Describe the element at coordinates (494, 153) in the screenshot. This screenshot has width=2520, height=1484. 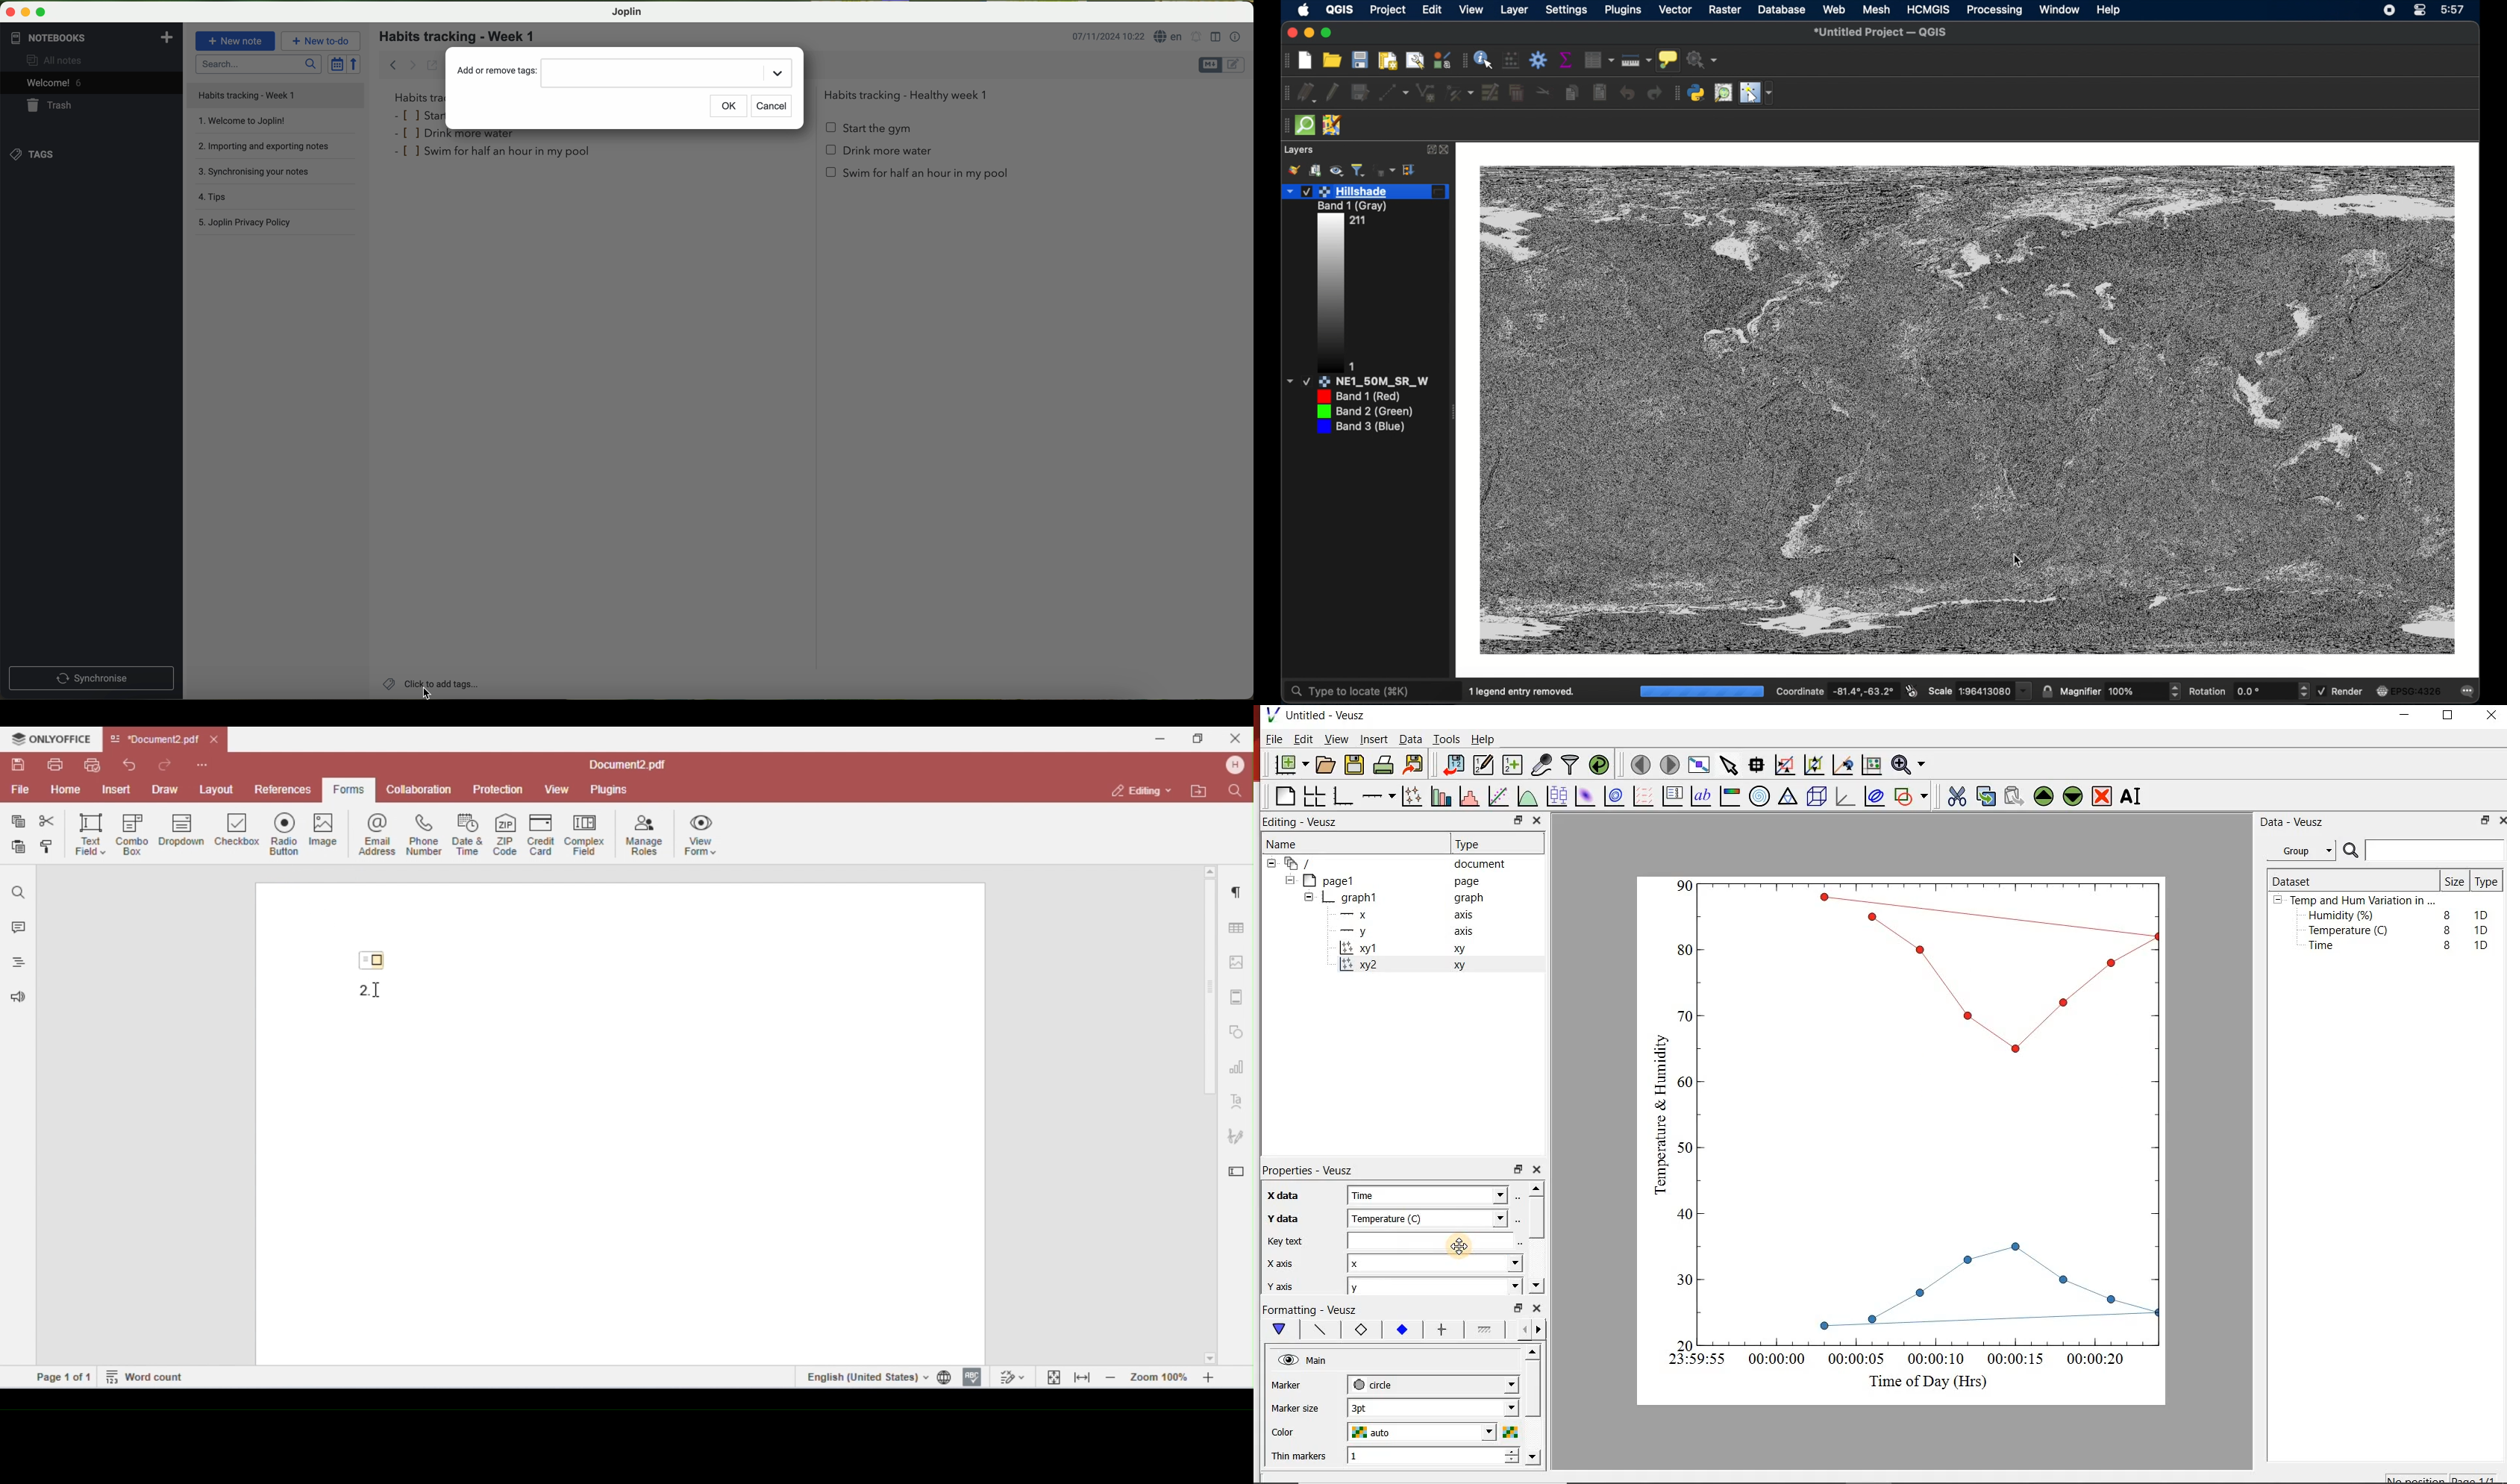
I see `swim for half an hour in my pool` at that location.